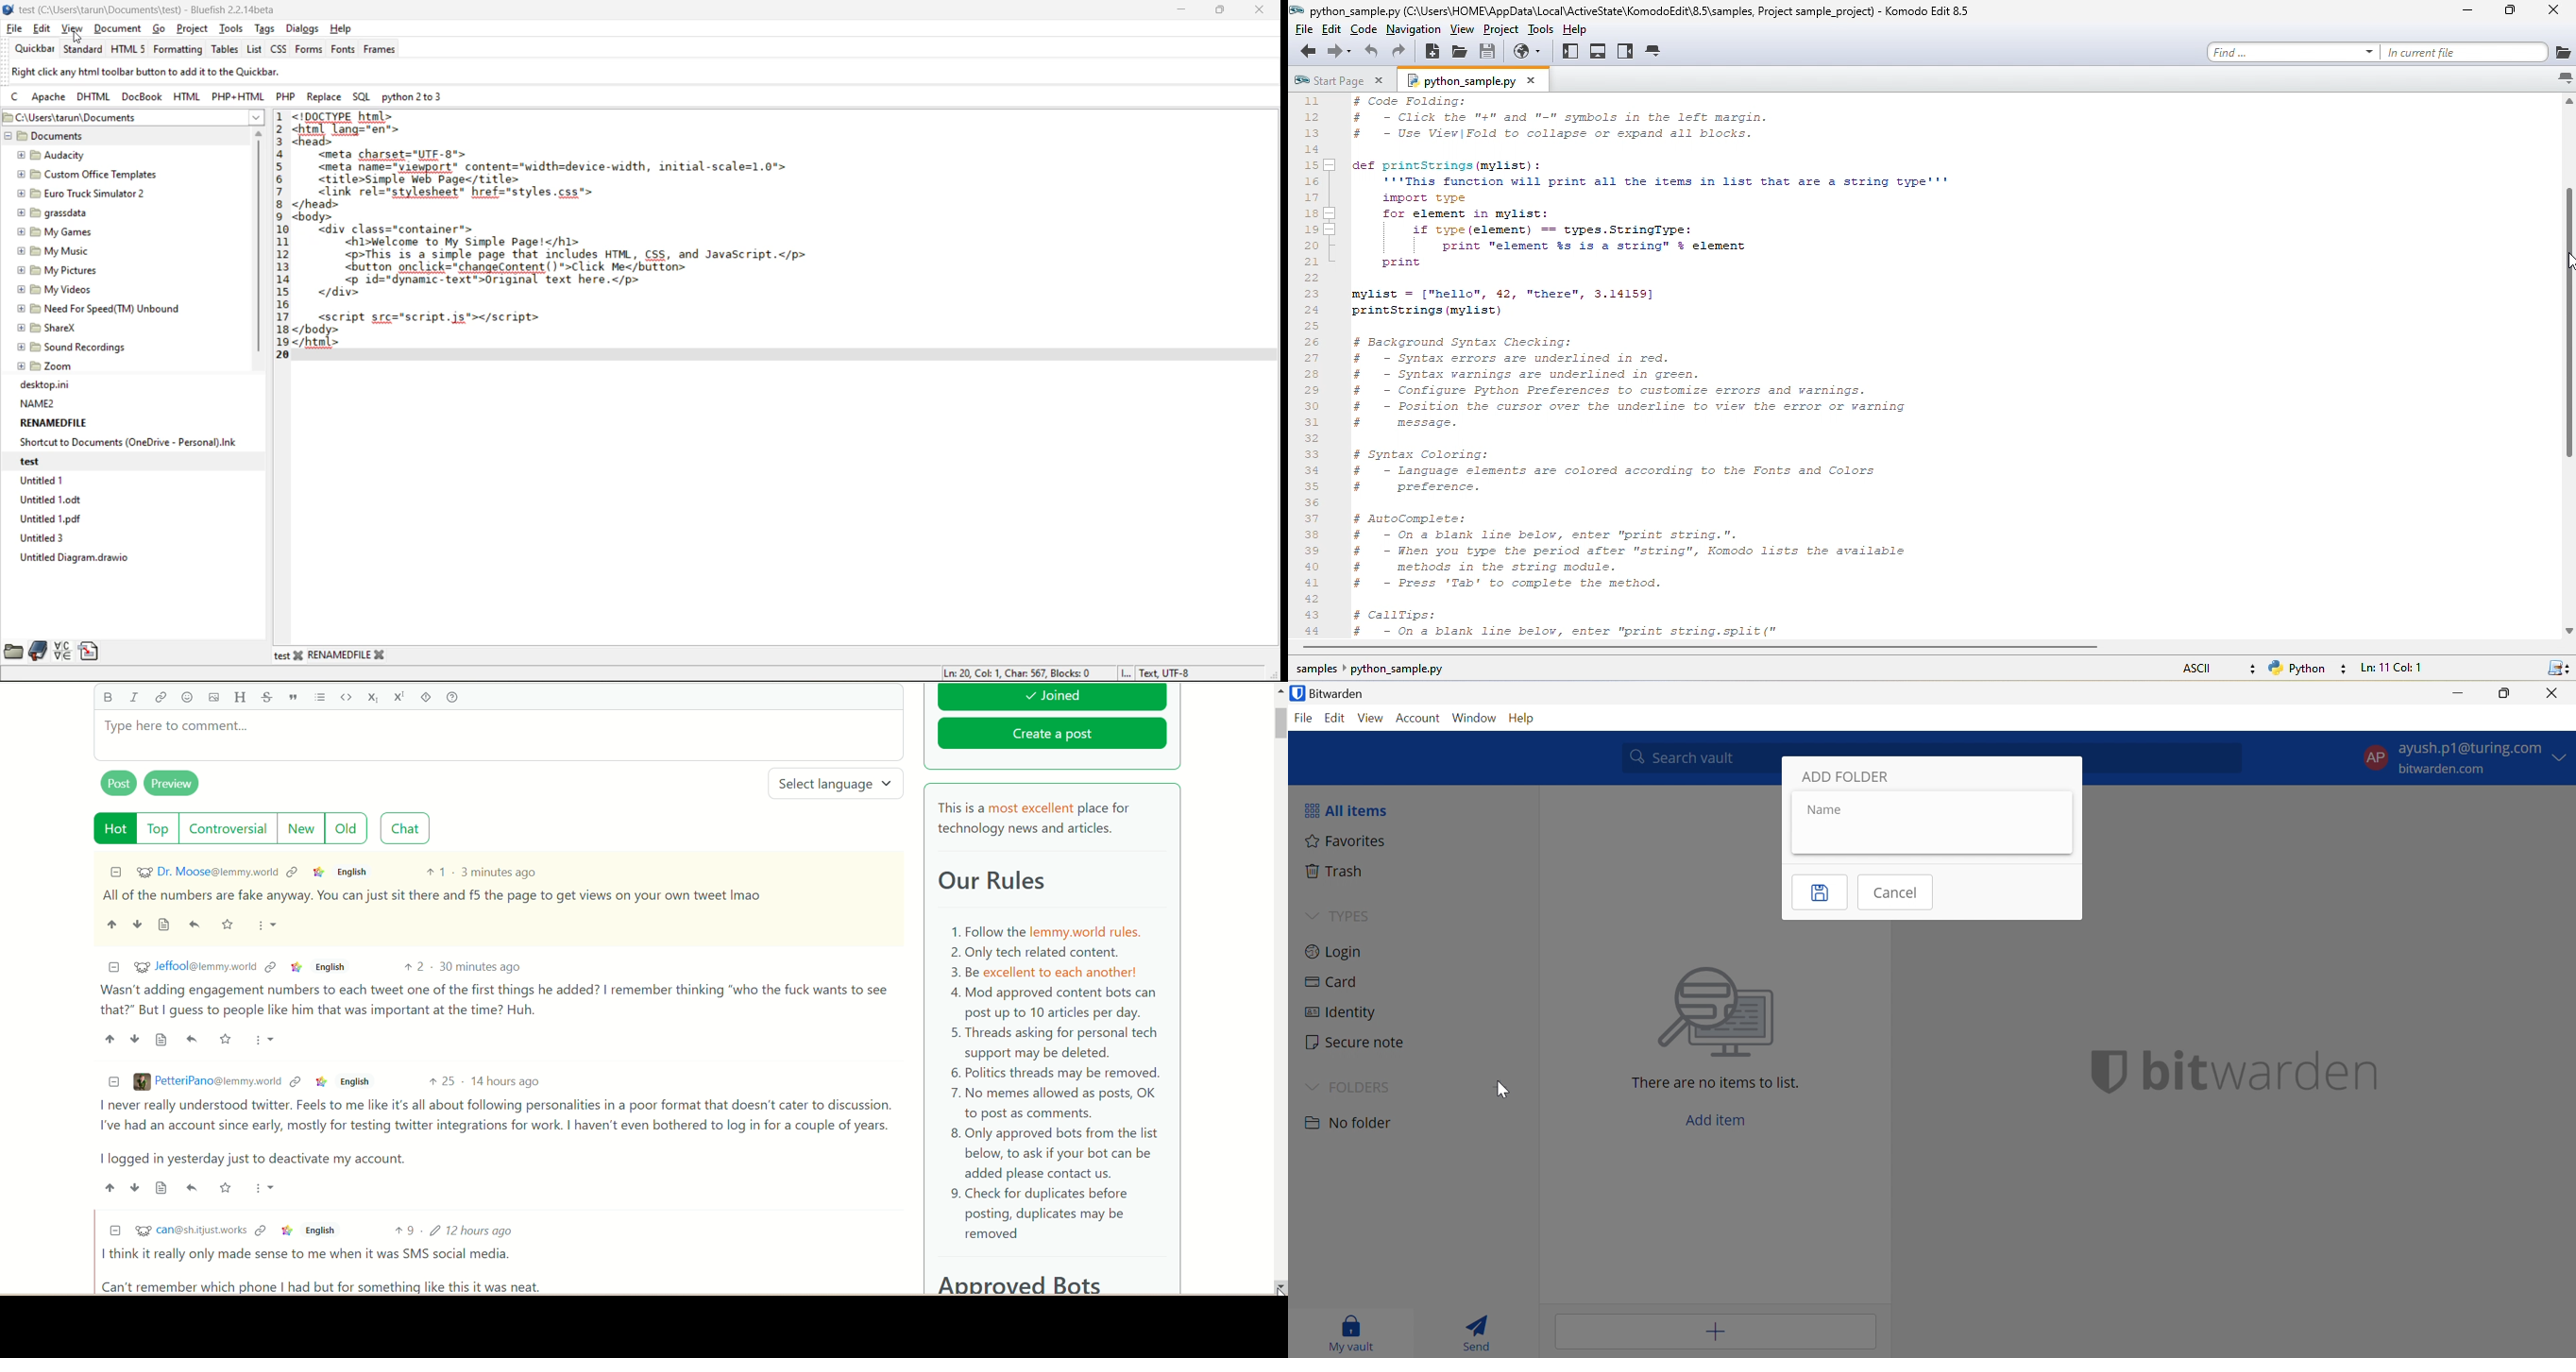 This screenshot has height=1372, width=2576. I want to click on Starred, so click(227, 1188).